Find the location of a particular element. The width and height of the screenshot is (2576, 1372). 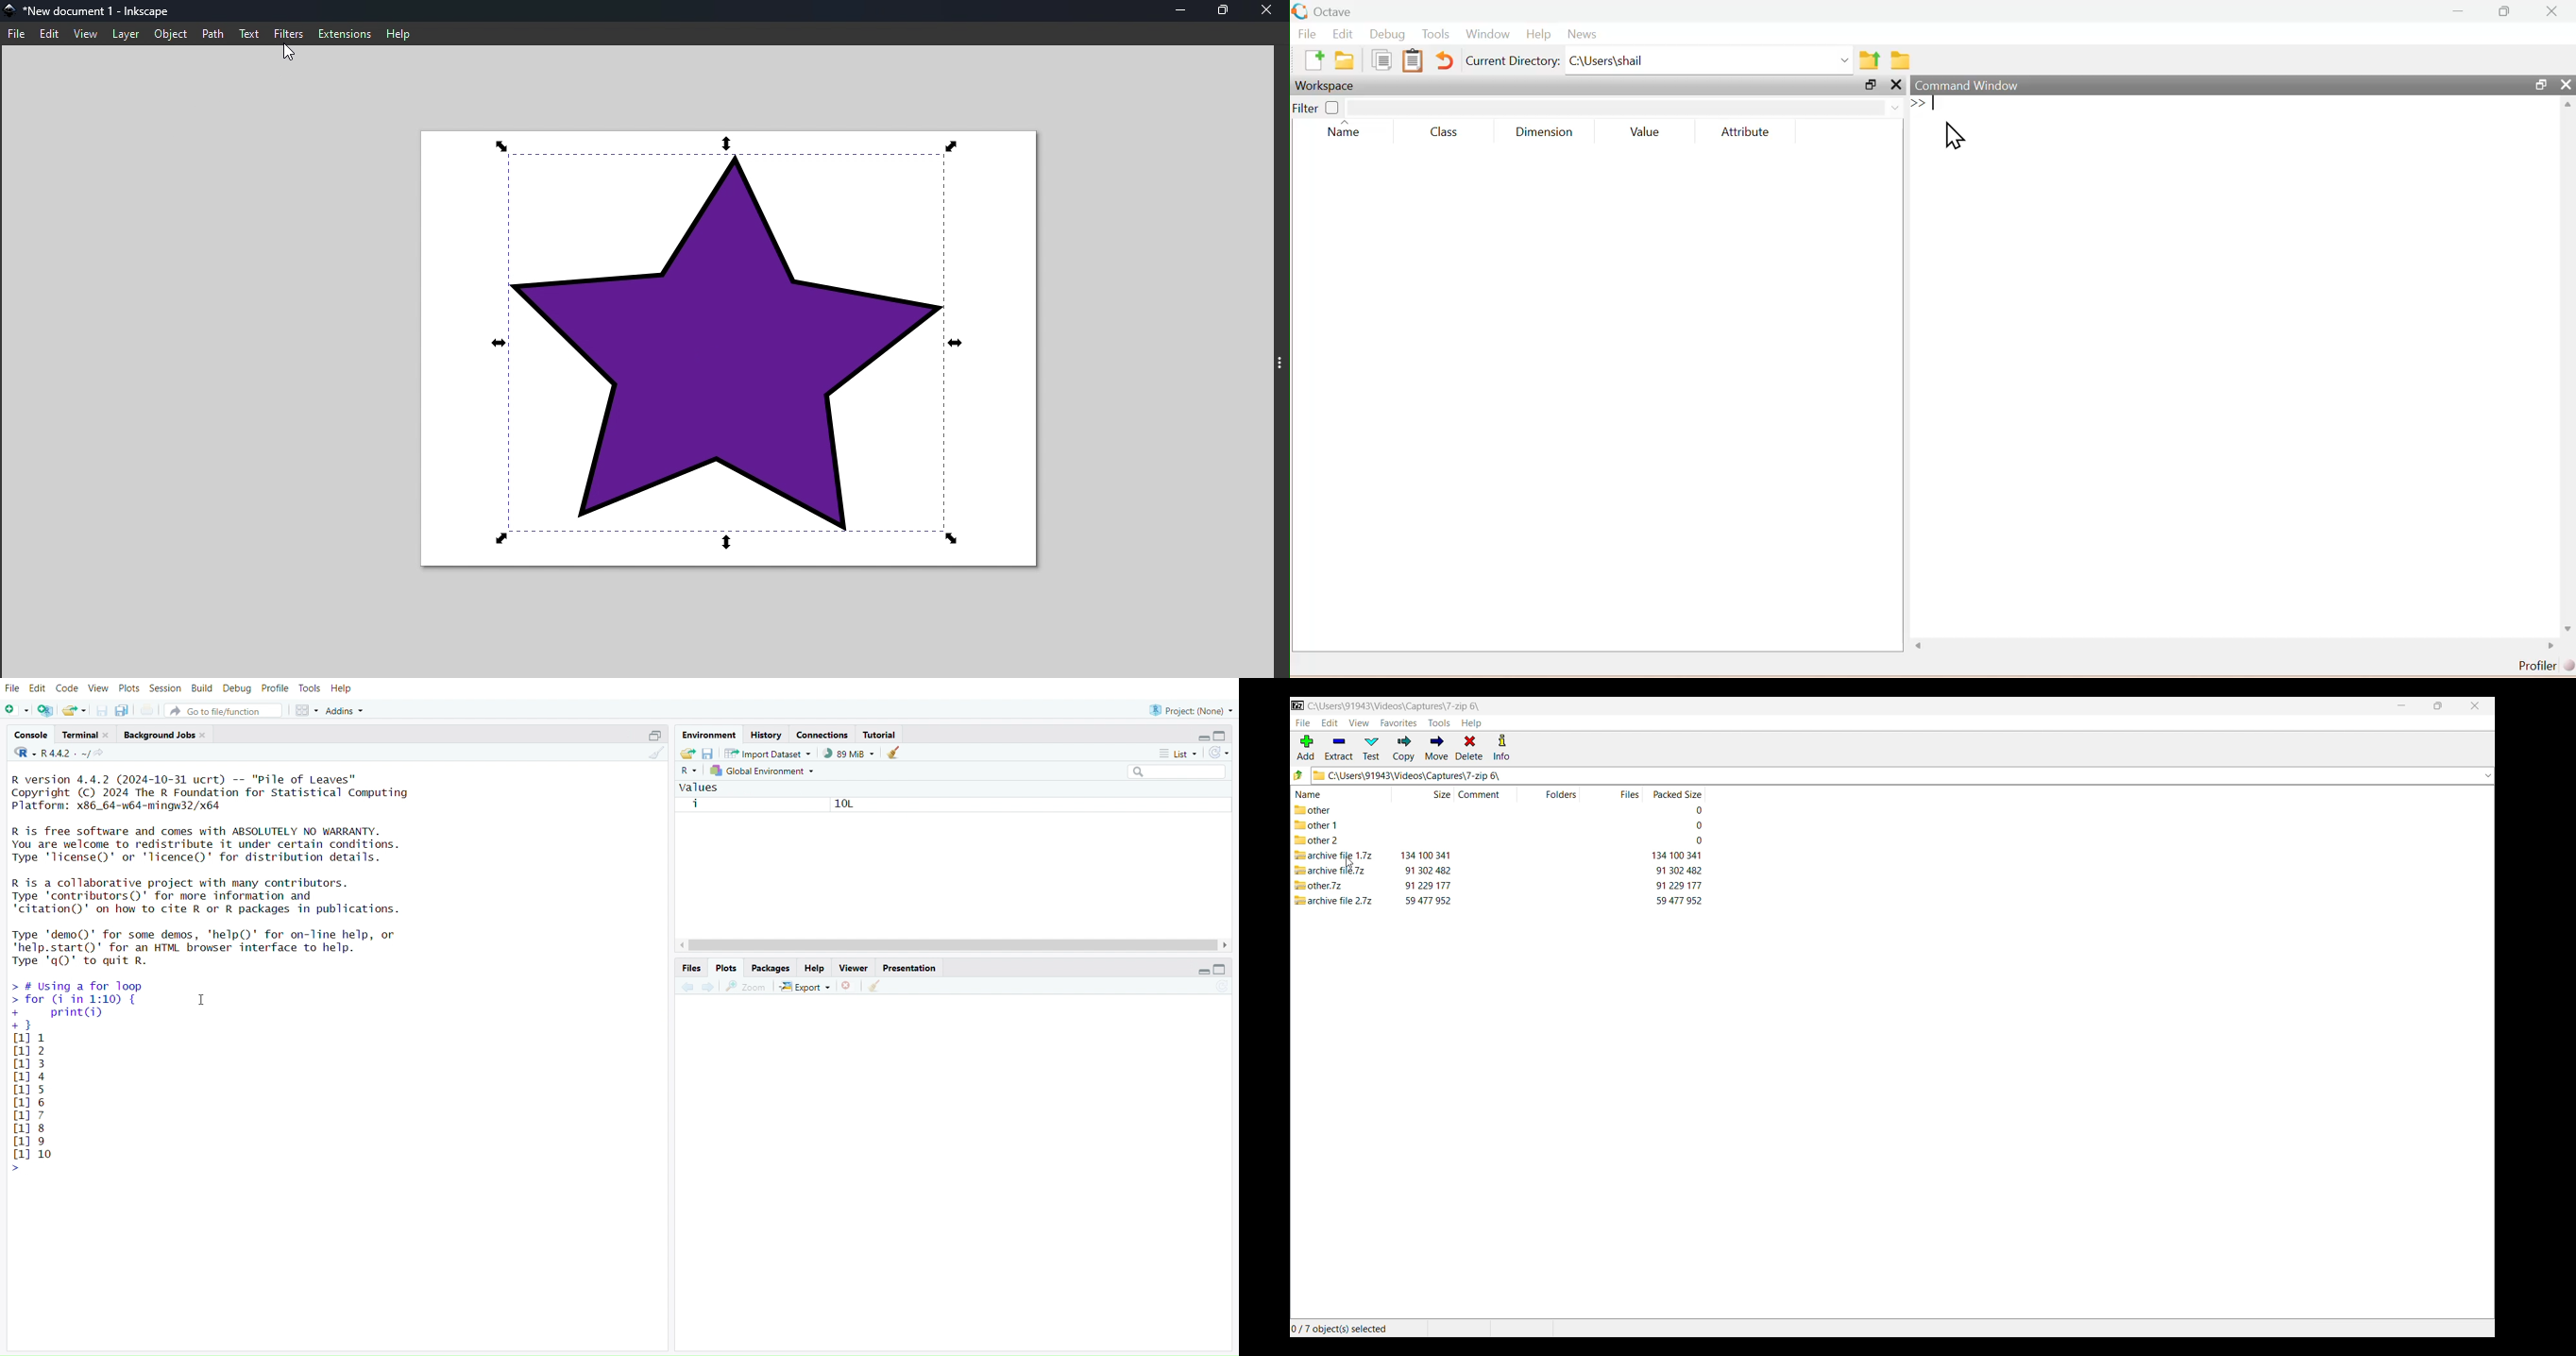

search is located at coordinates (1171, 772).